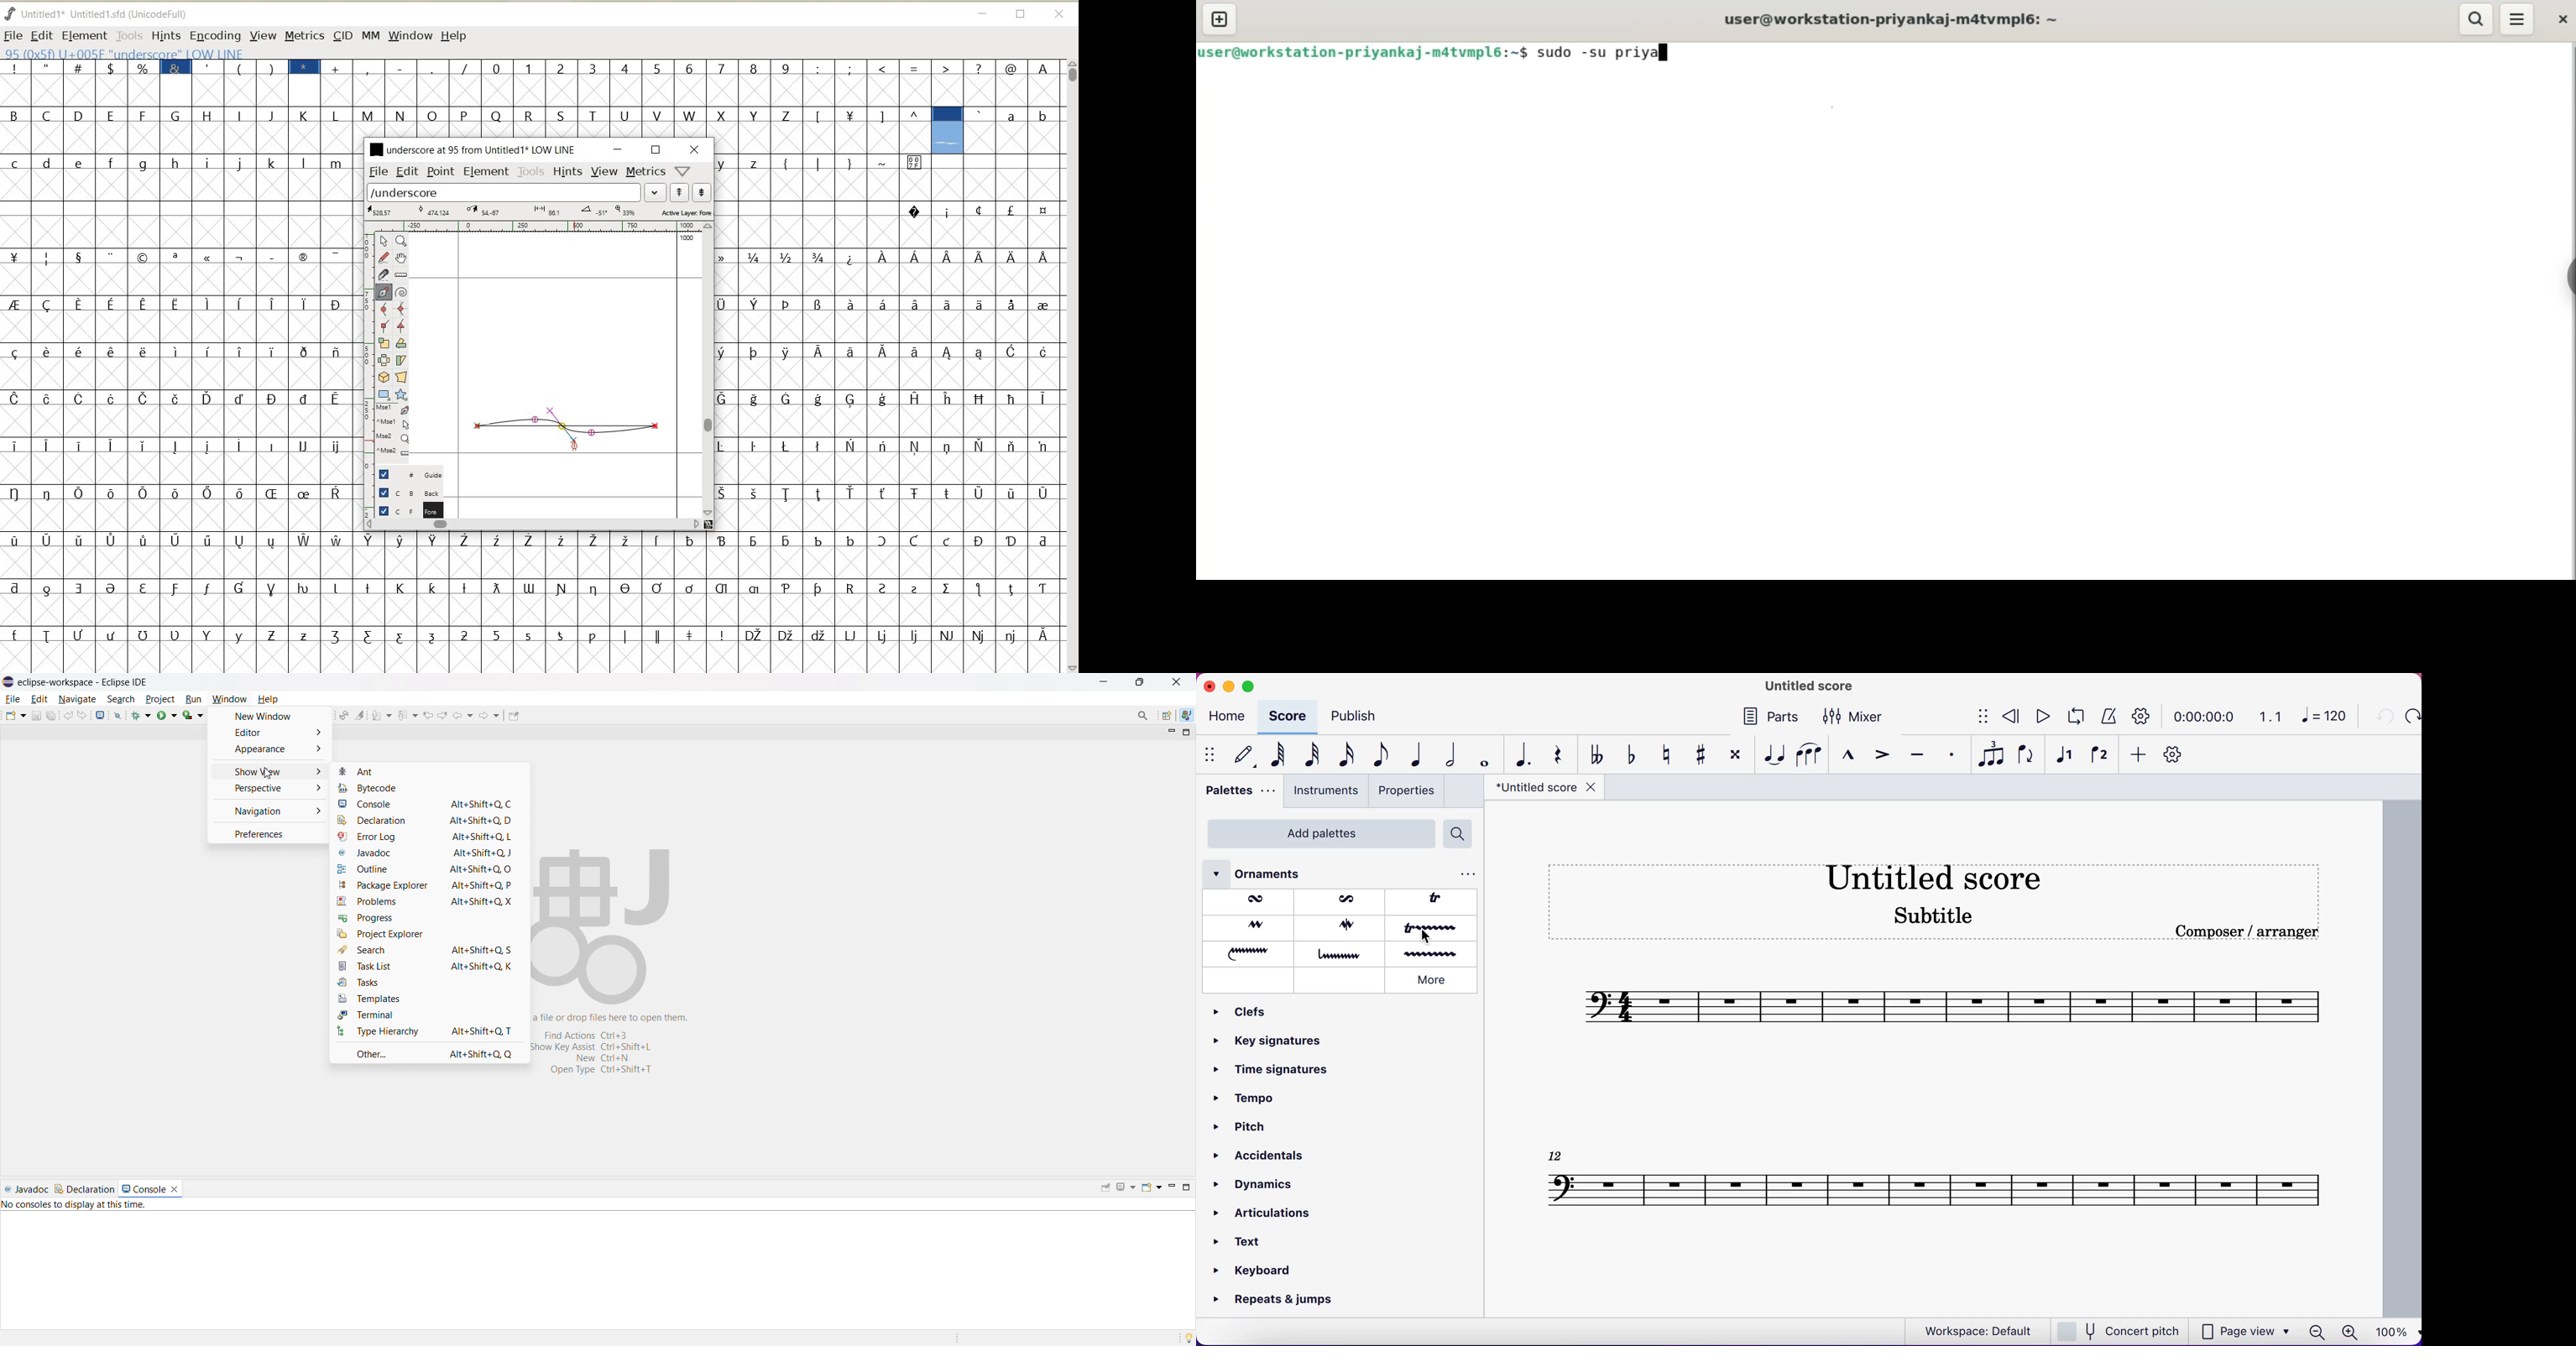 Image resolution: width=2576 pixels, height=1372 pixels. I want to click on save, so click(36, 715).